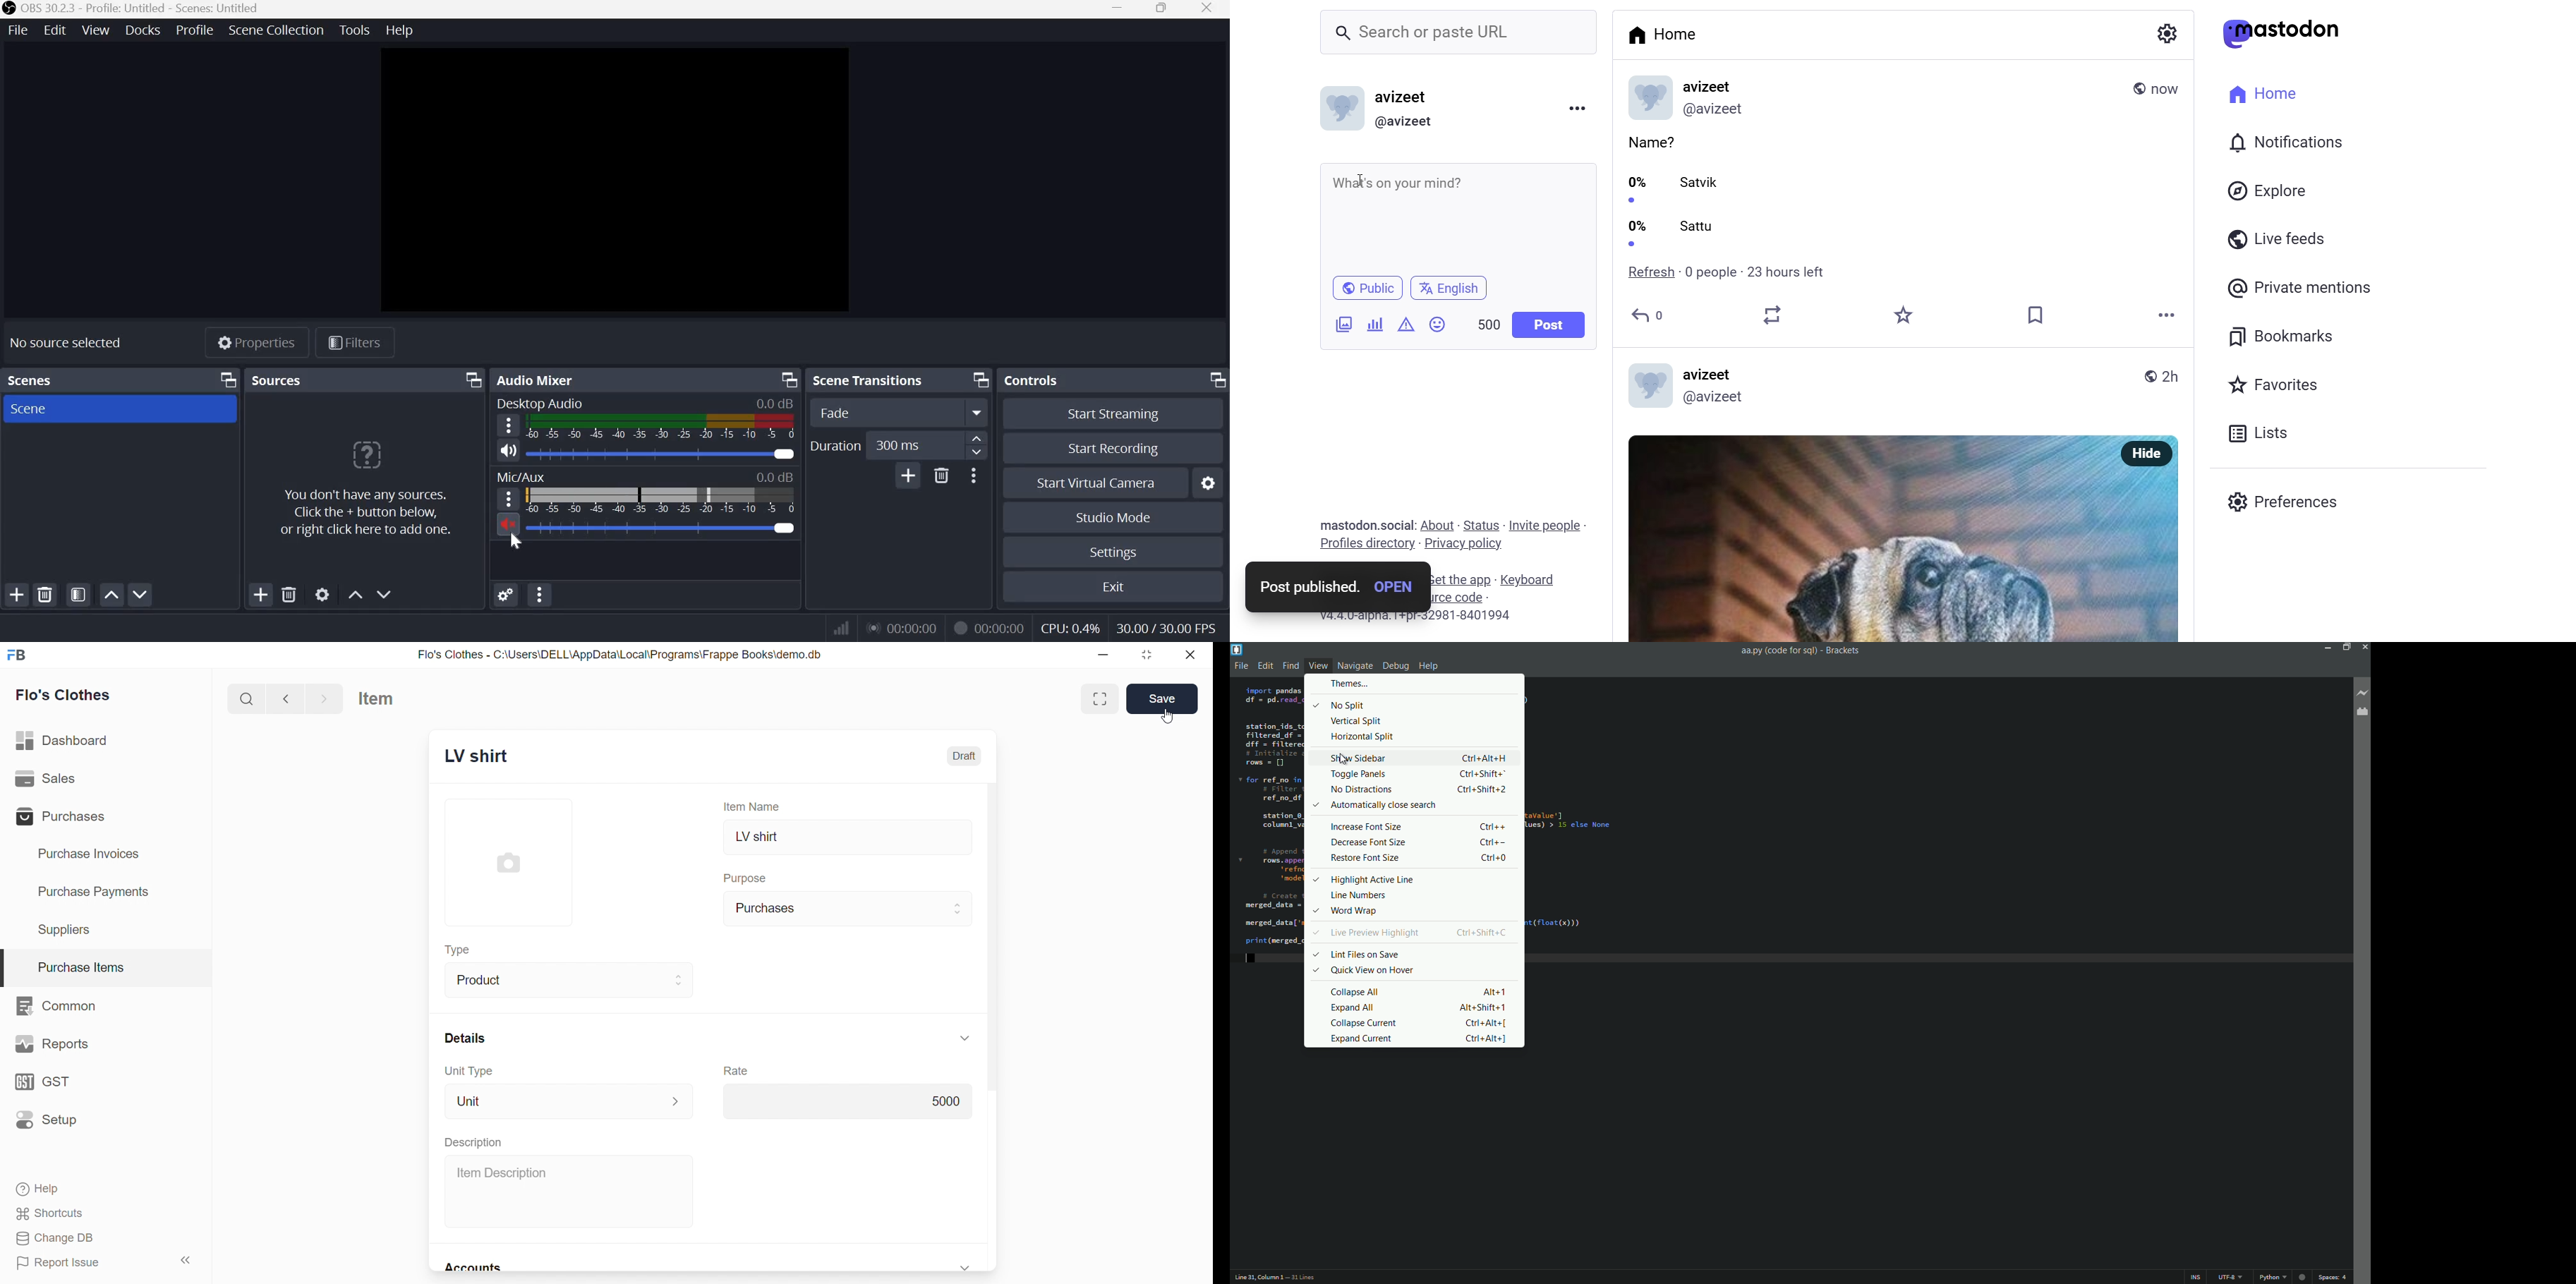 The image size is (2576, 1288). I want to click on hide, so click(2147, 454).